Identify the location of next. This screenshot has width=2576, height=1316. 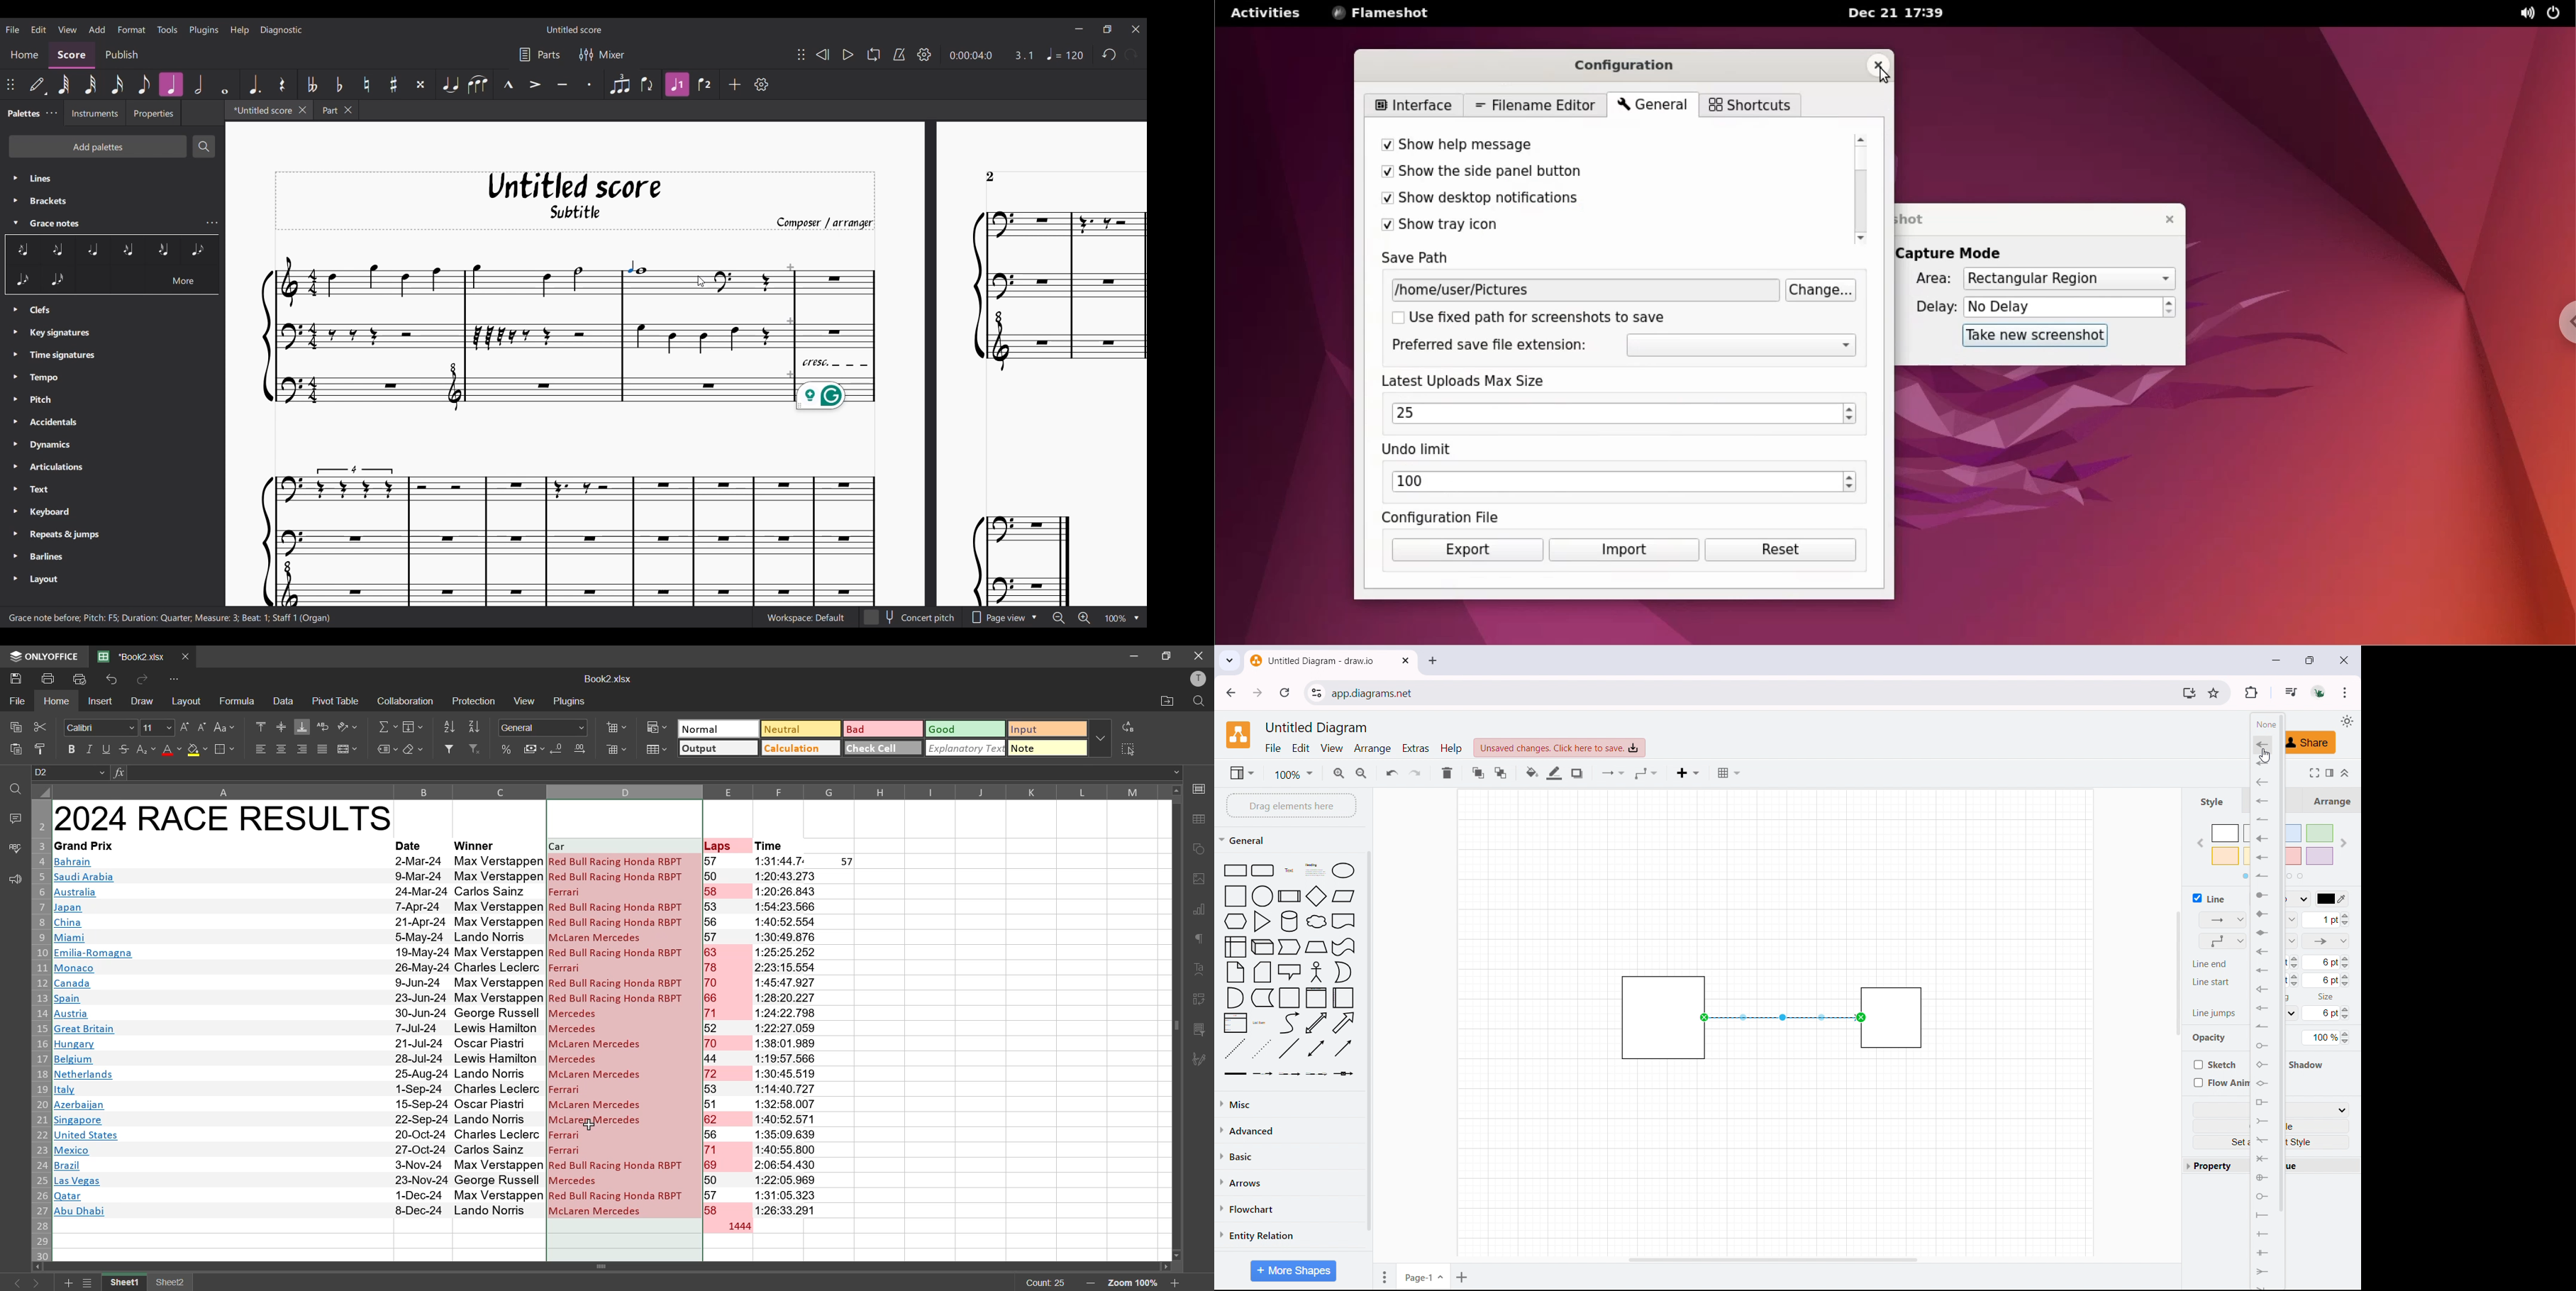
(40, 1283).